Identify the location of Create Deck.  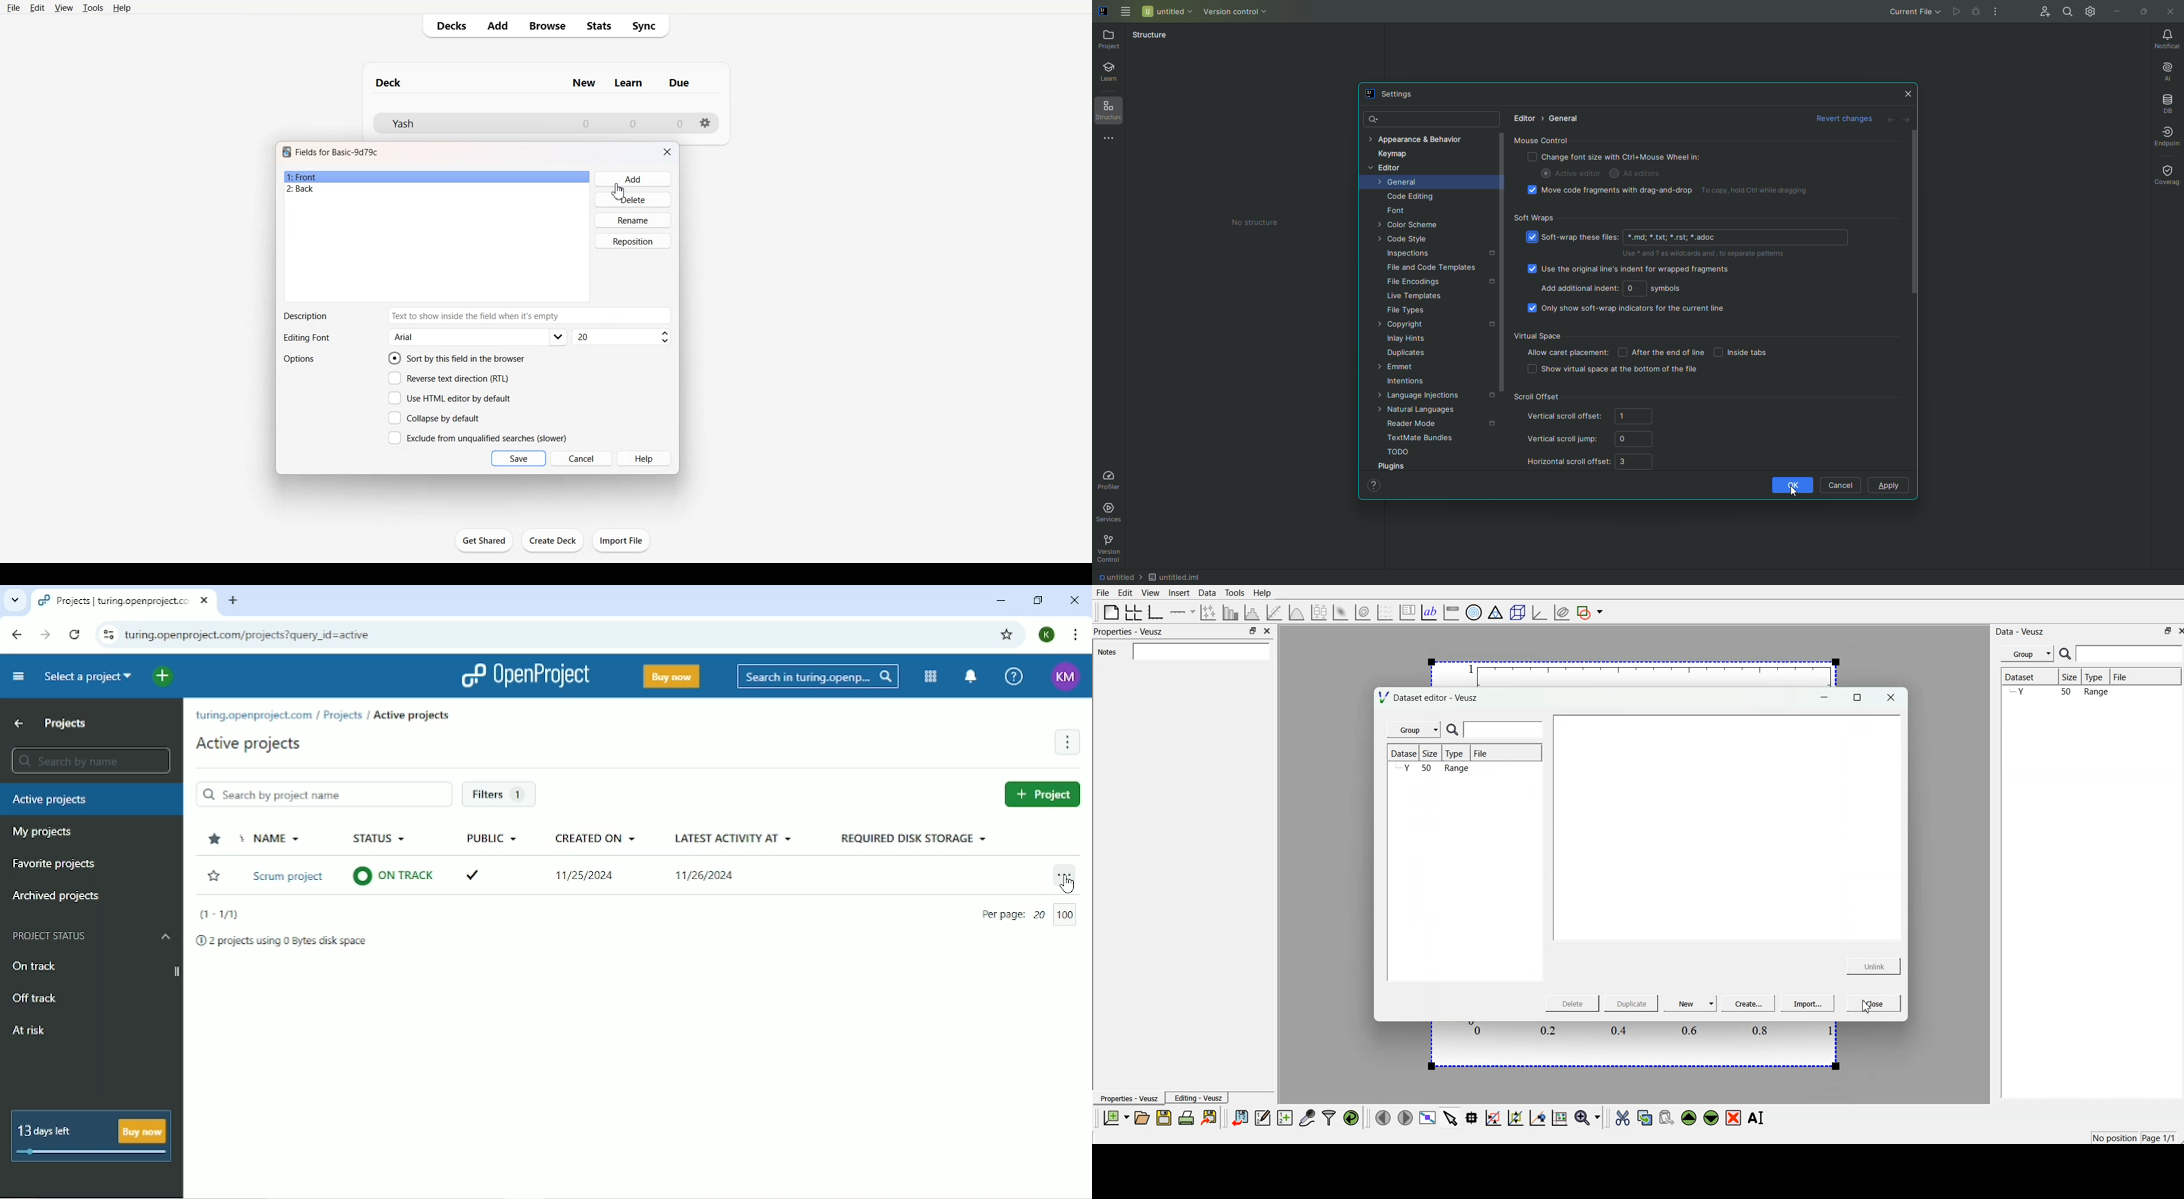
(553, 540).